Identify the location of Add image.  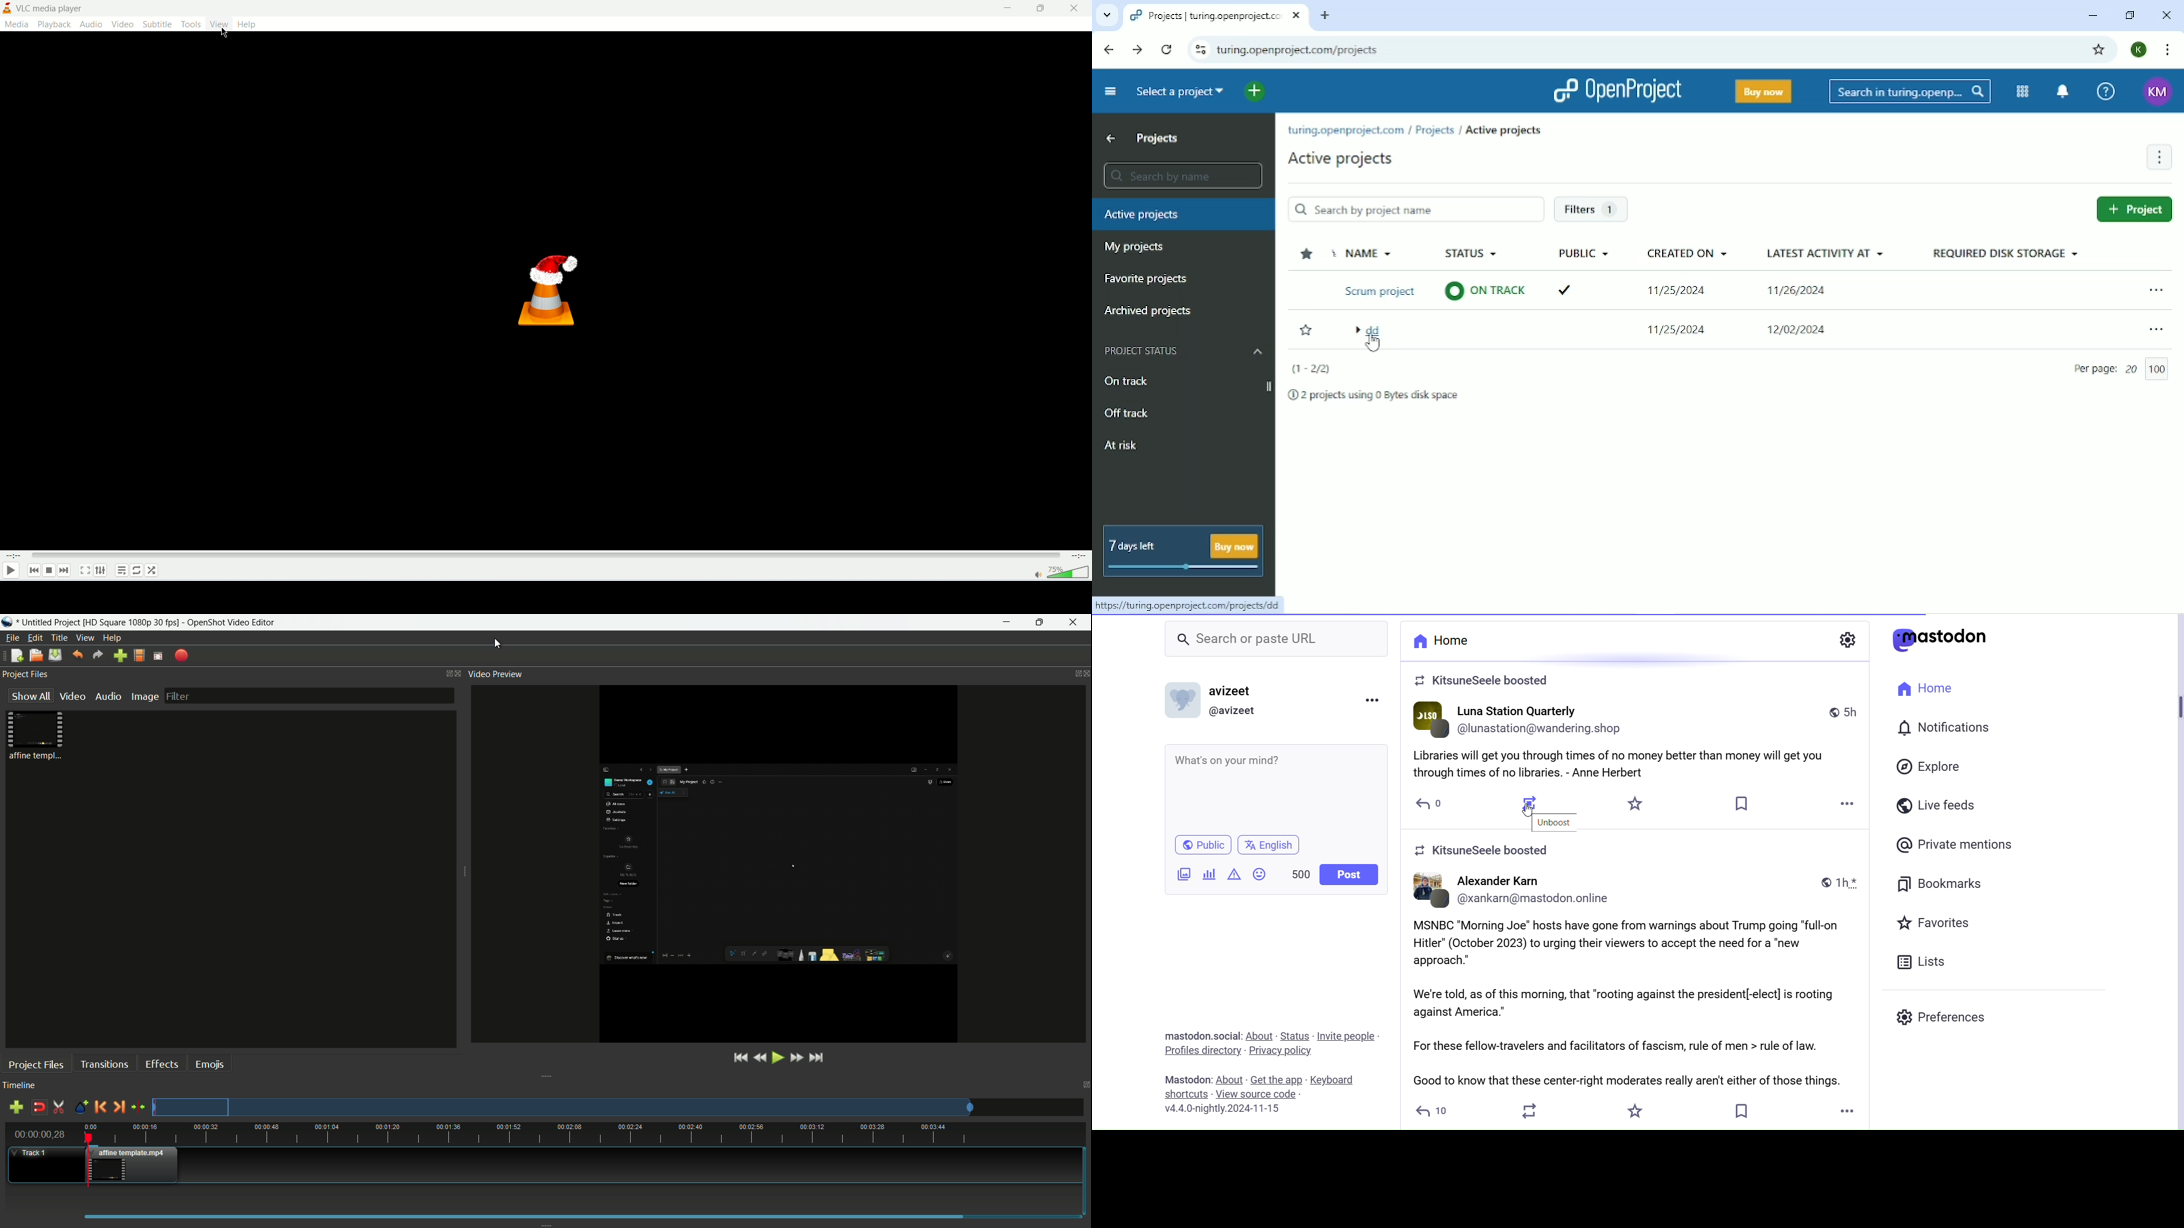
(1184, 875).